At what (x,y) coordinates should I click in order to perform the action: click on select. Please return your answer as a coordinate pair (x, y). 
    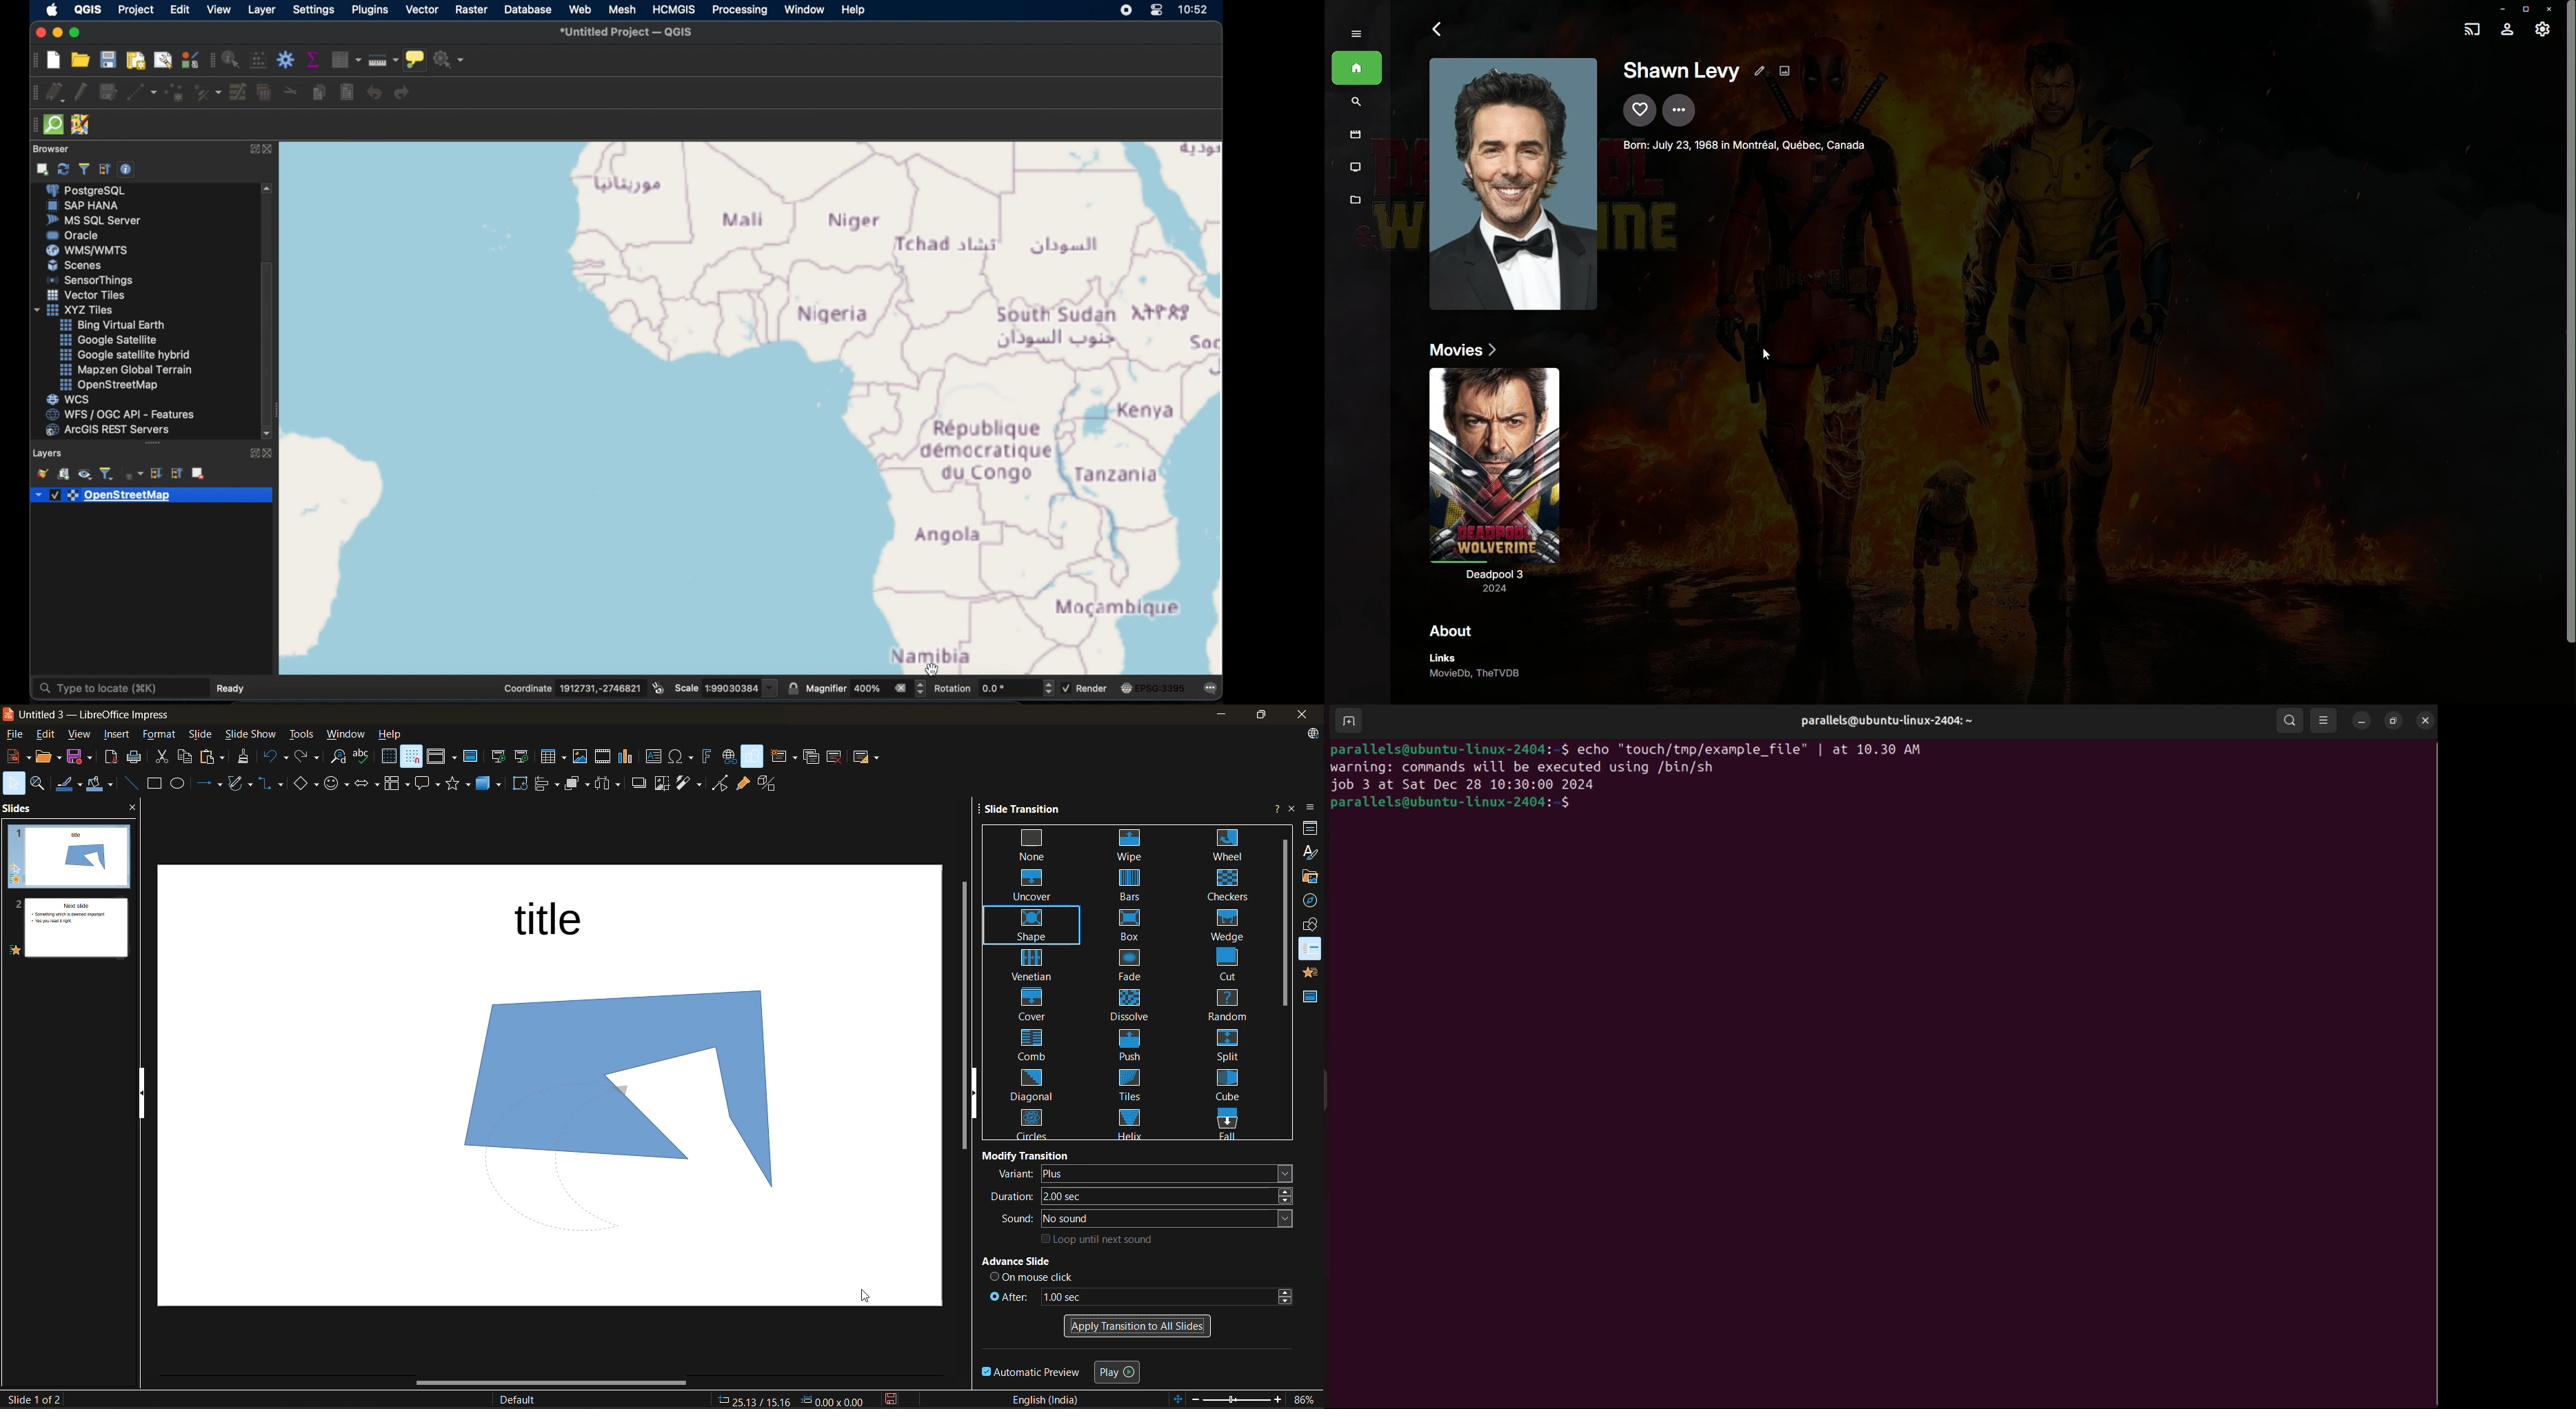
    Looking at the image, I should click on (13, 785).